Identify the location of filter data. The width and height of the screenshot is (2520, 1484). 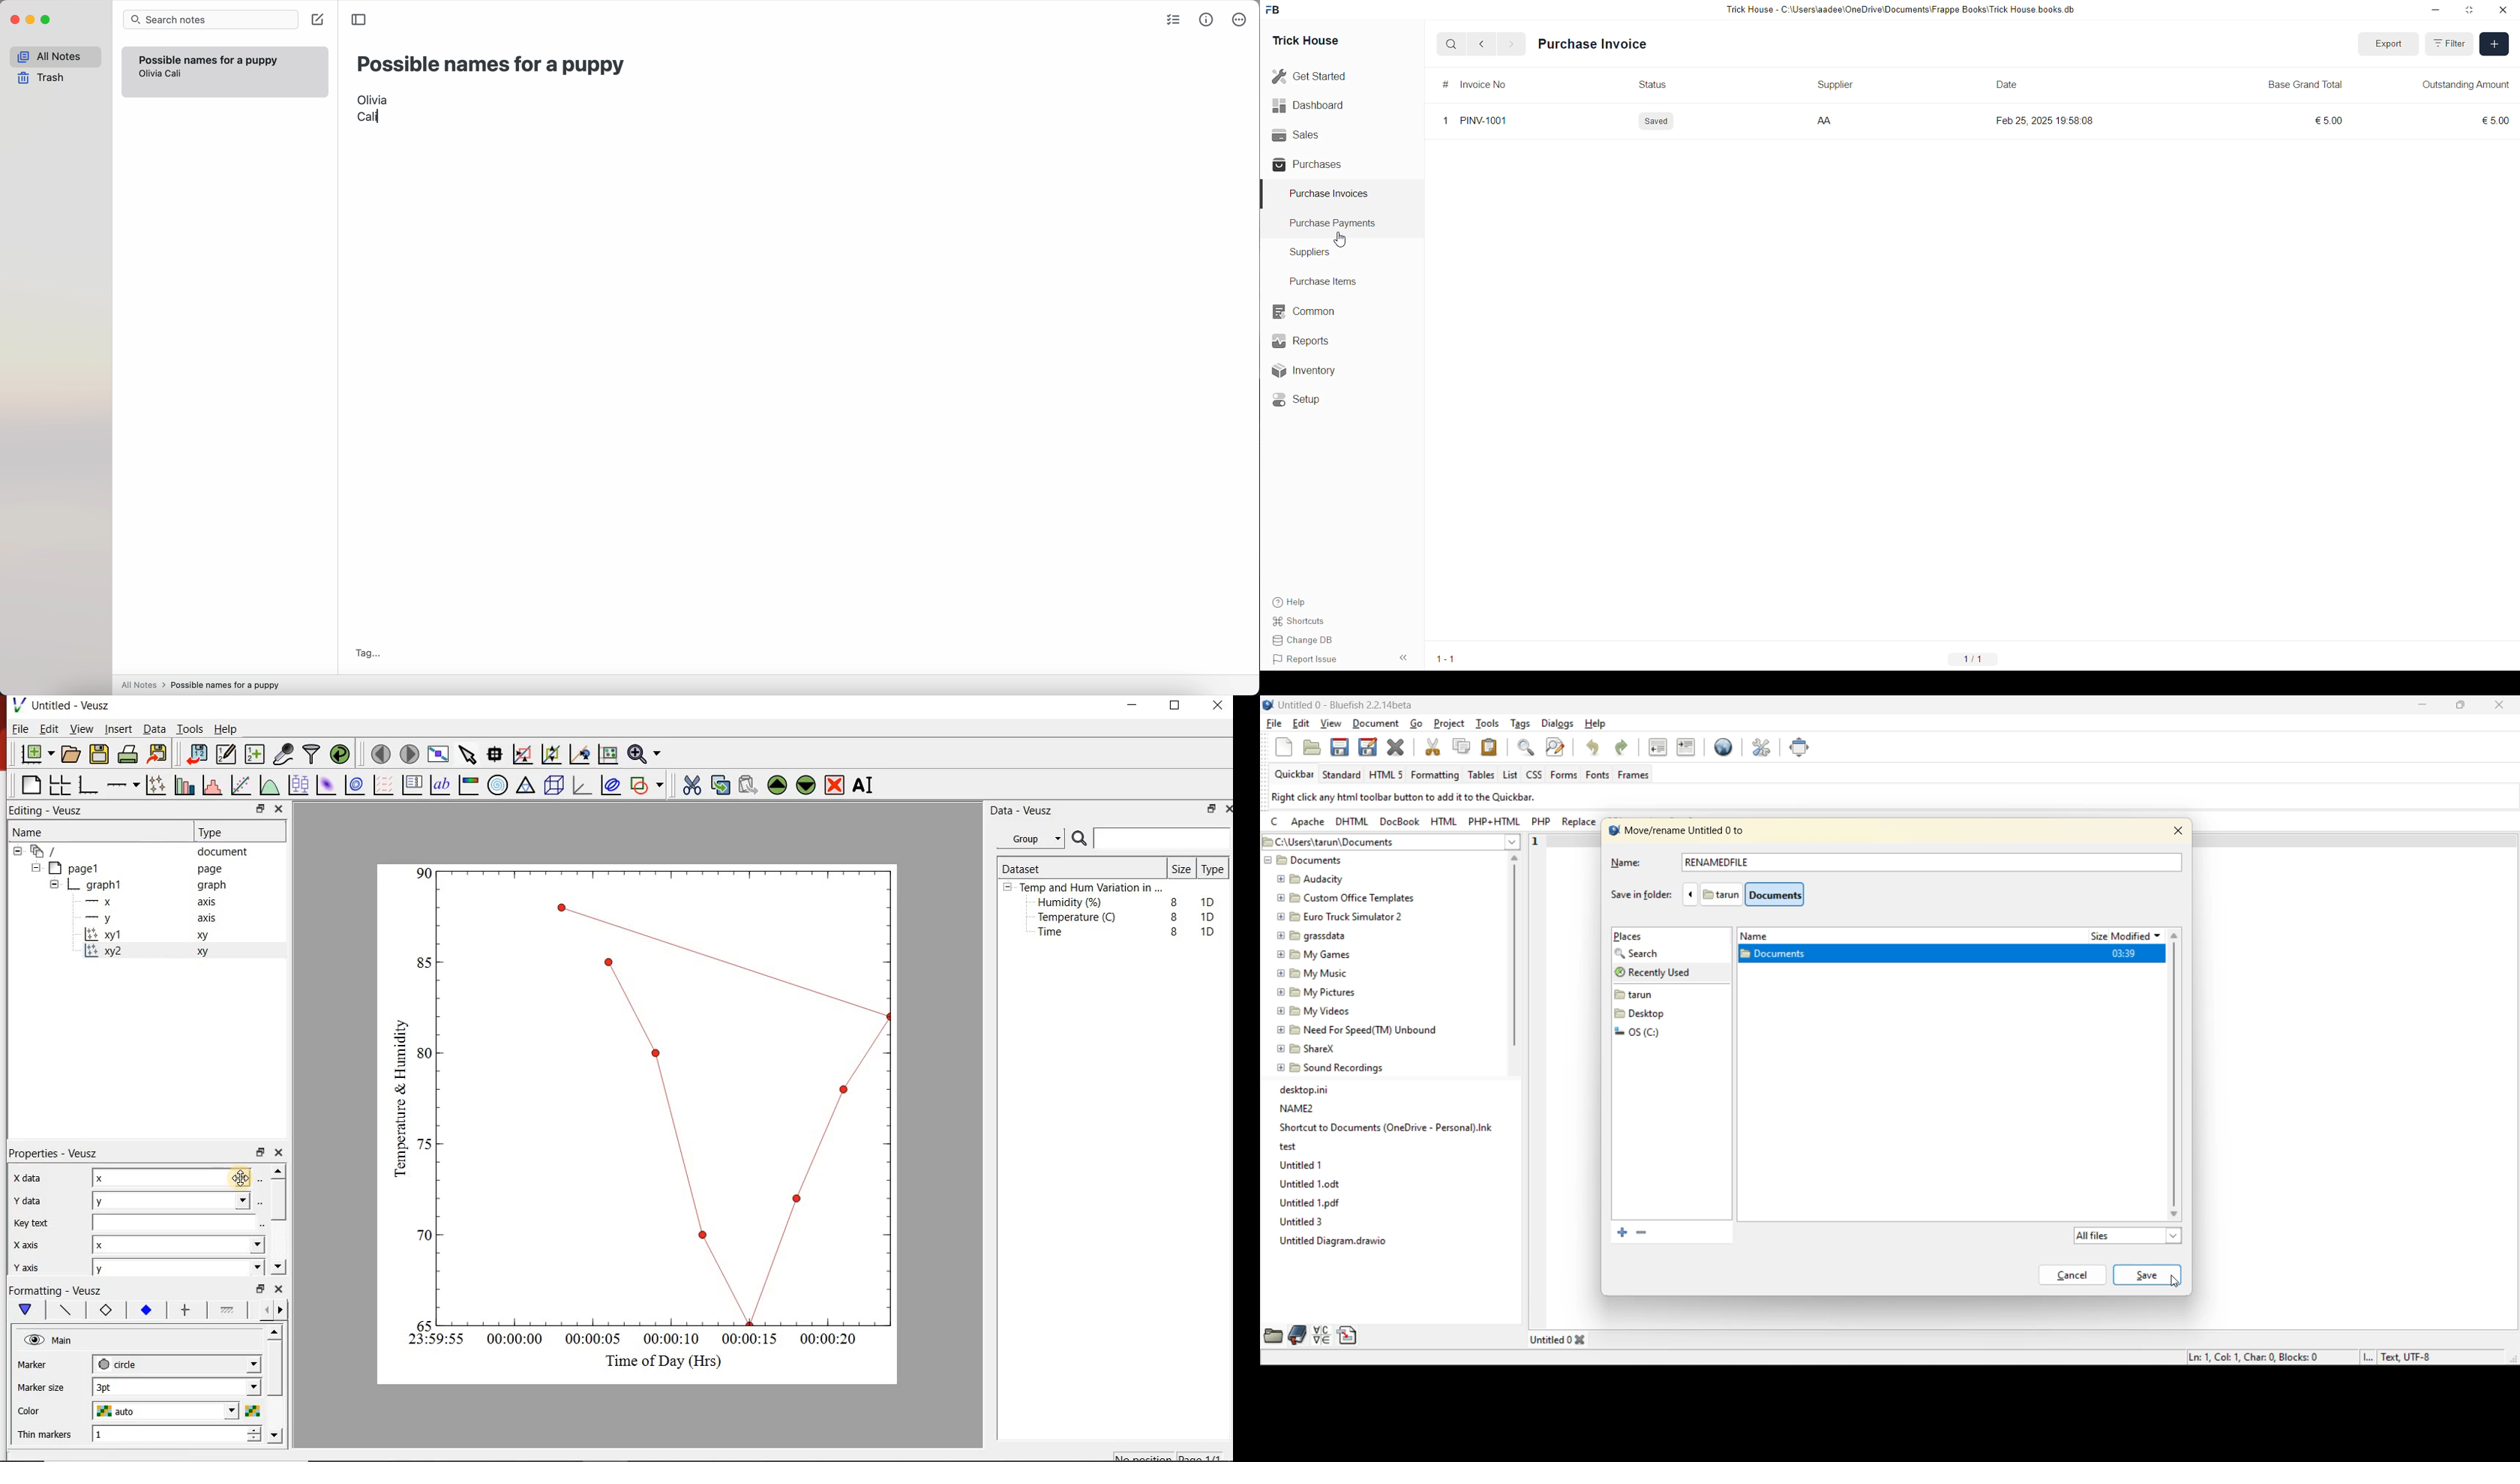
(312, 755).